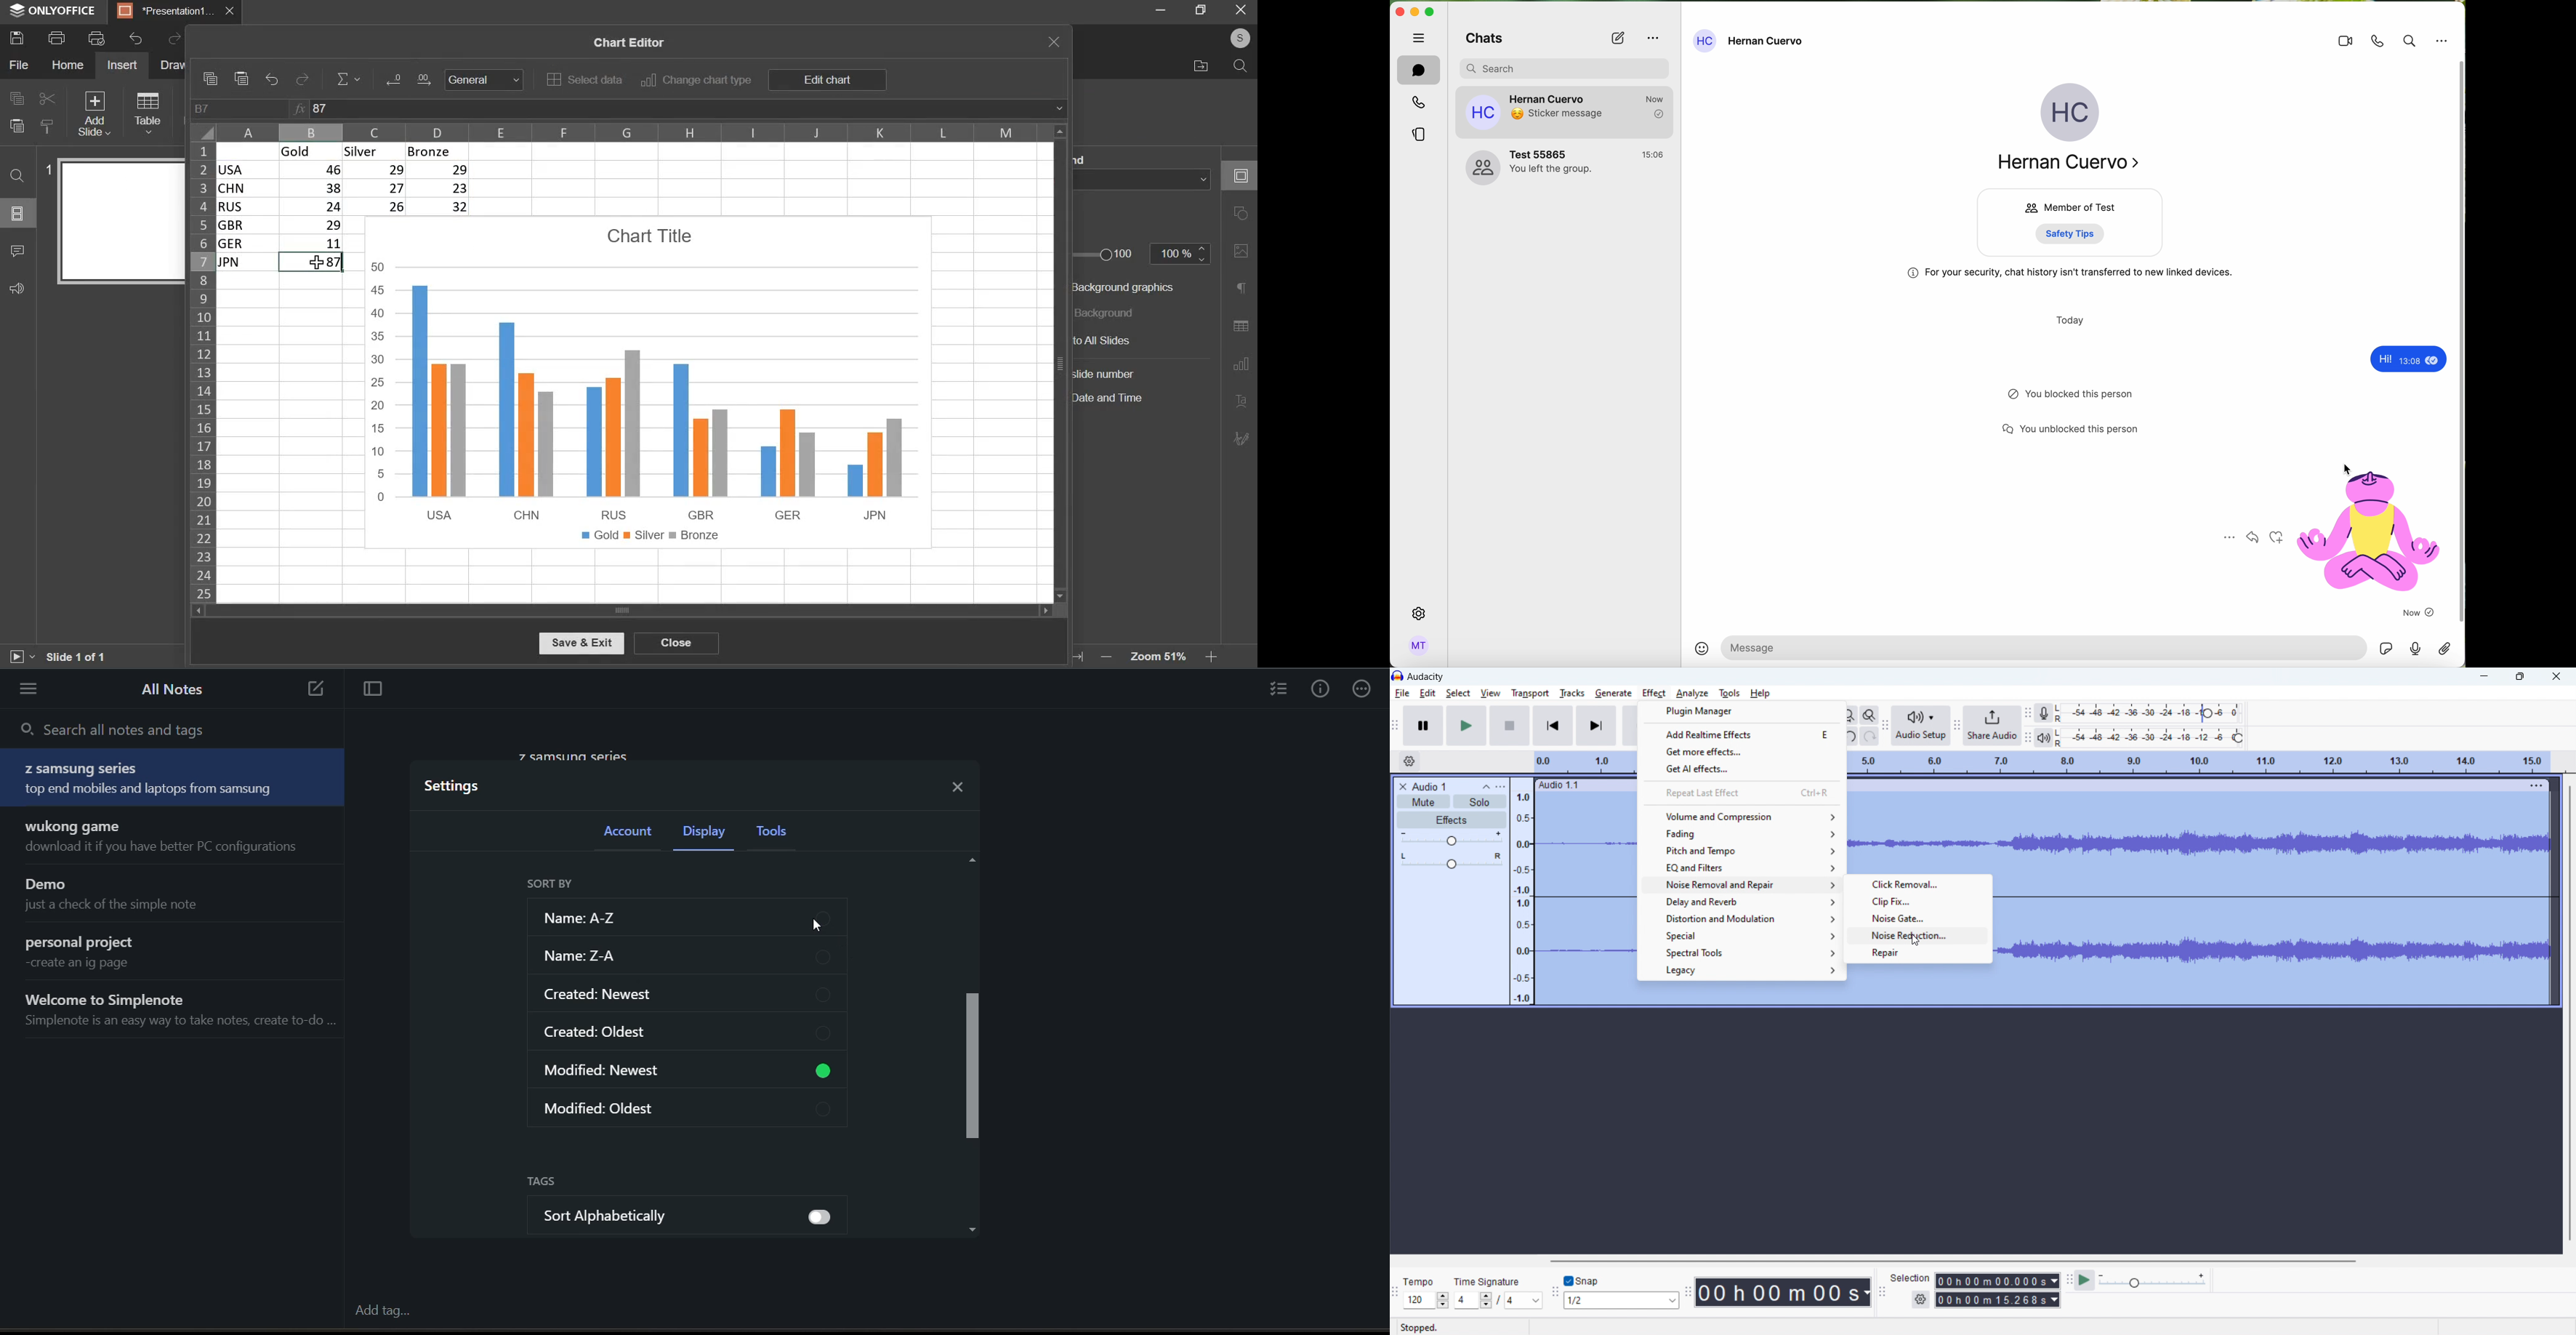 The height and width of the screenshot is (1344, 2576). Describe the element at coordinates (632, 835) in the screenshot. I see `account` at that location.